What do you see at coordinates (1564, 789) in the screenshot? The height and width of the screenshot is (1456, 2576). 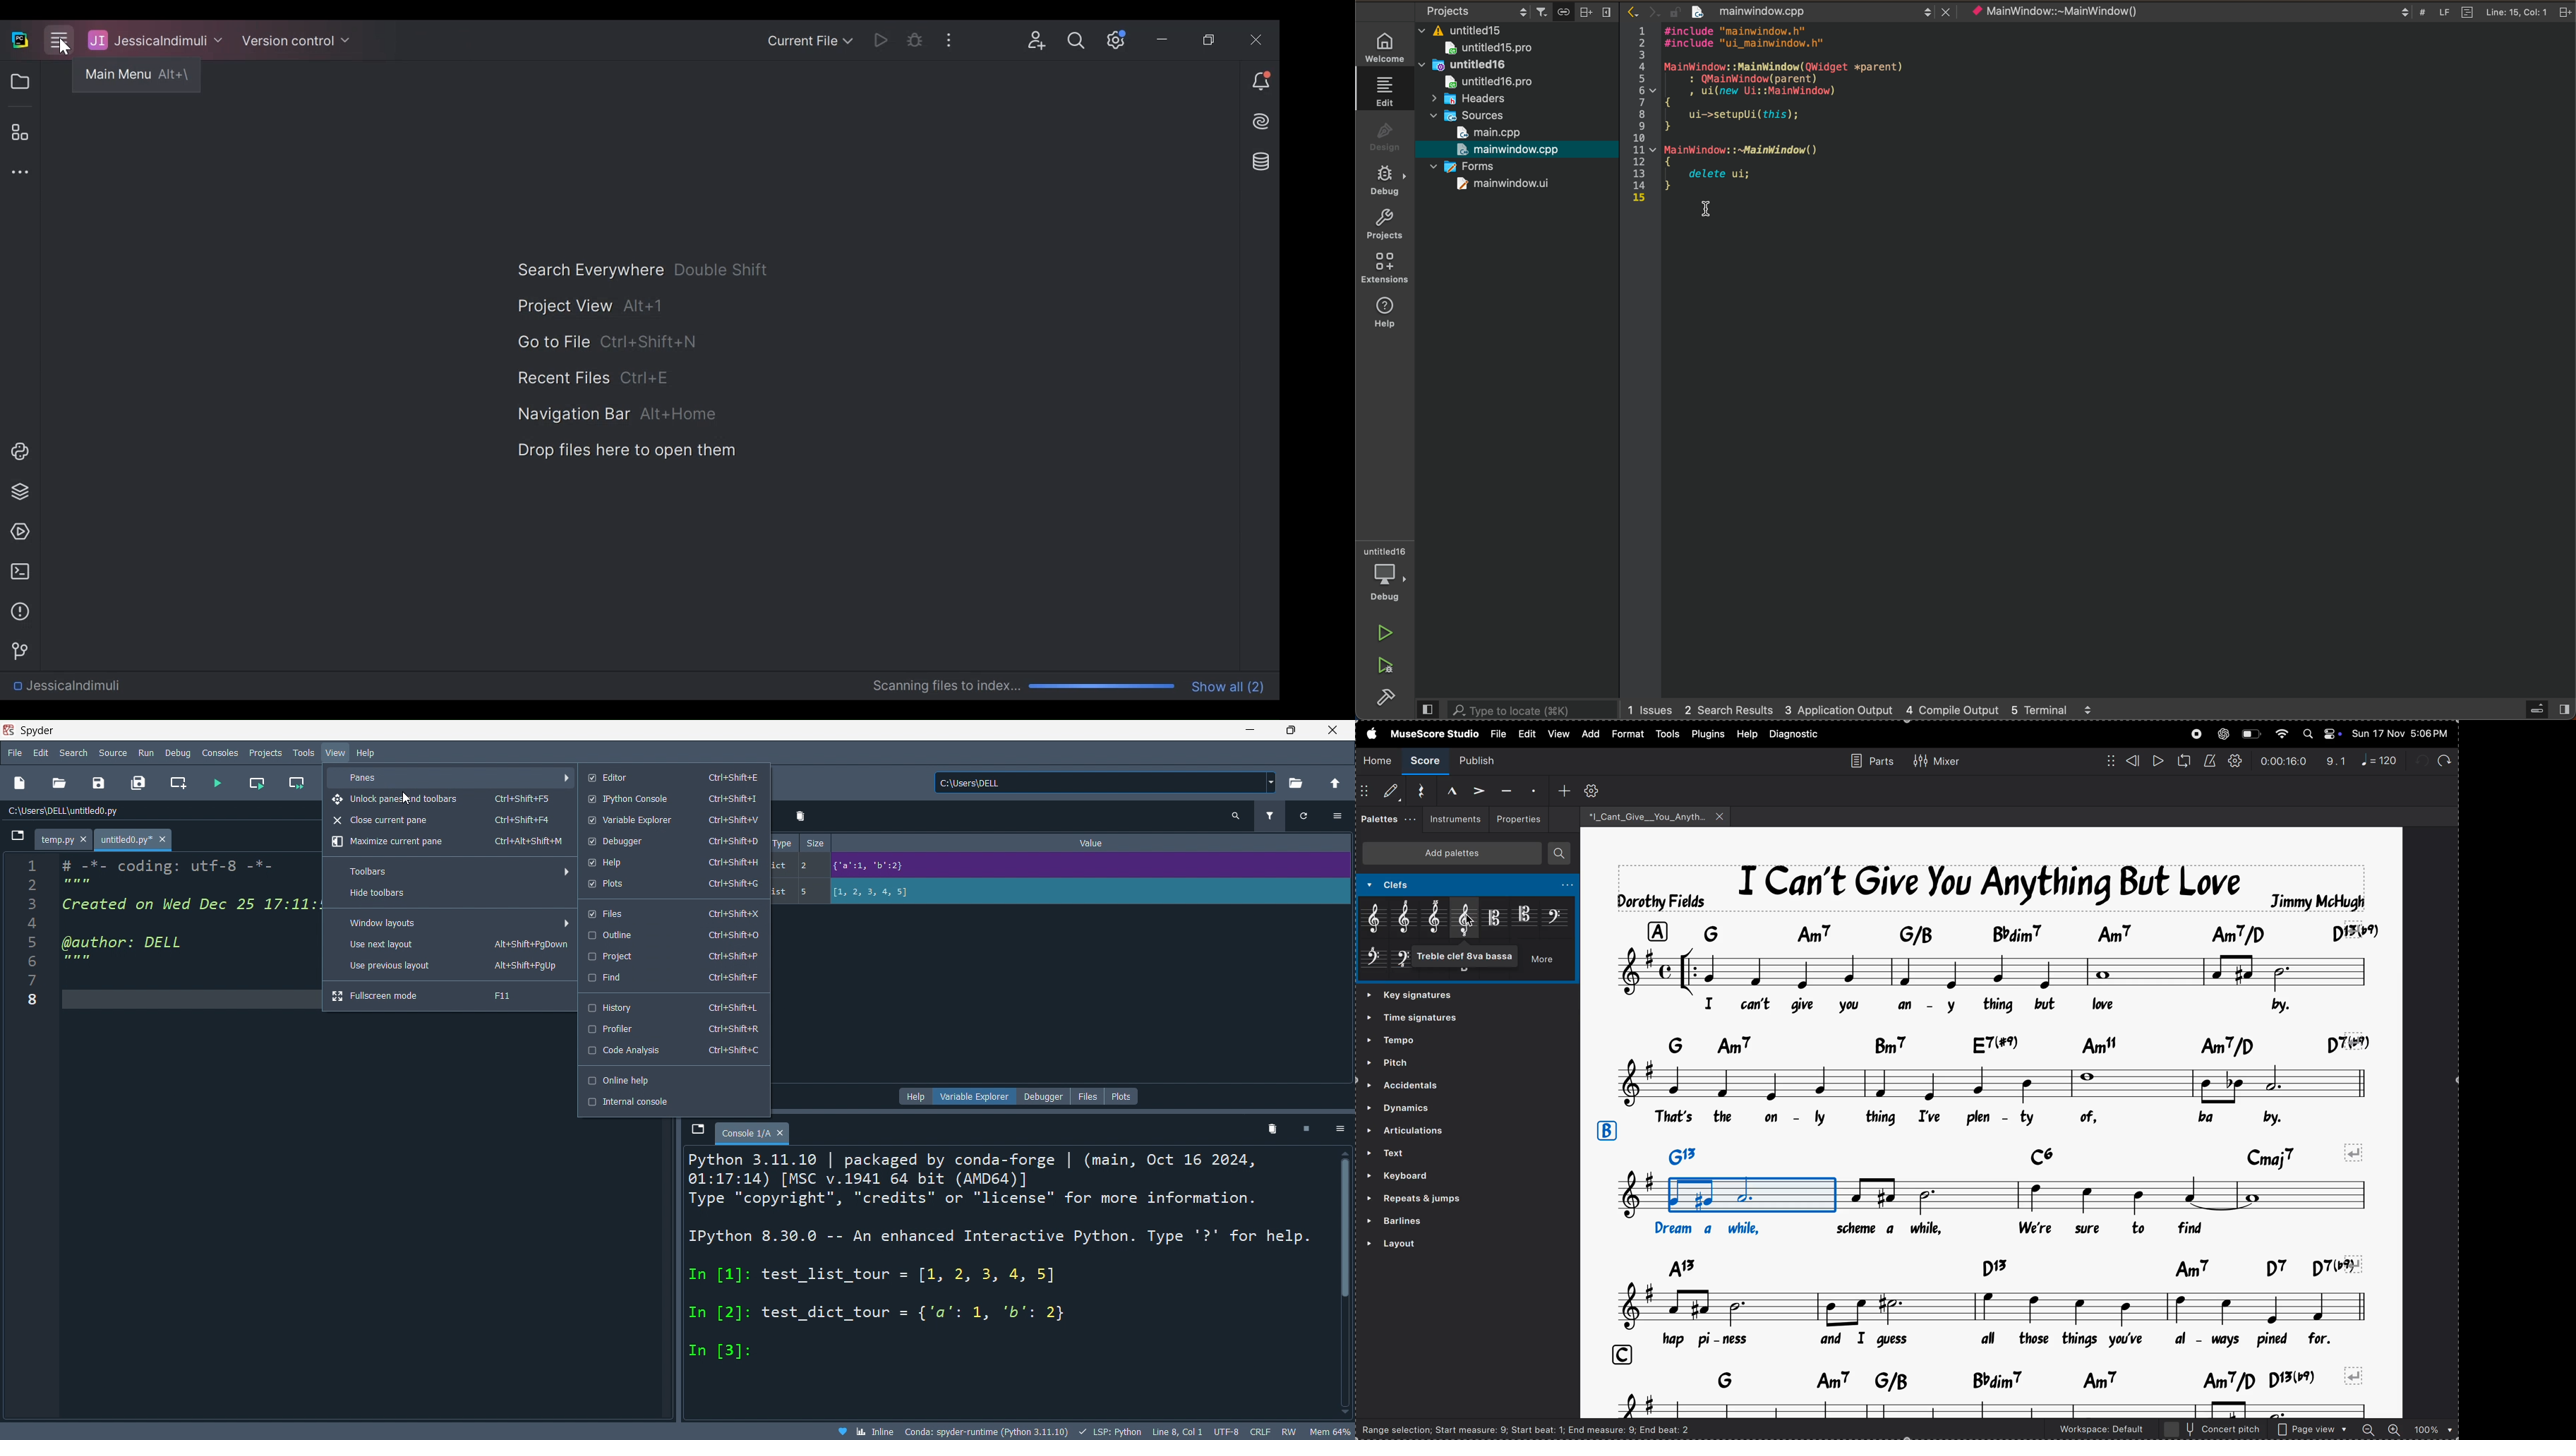 I see `add` at bounding box center [1564, 789].